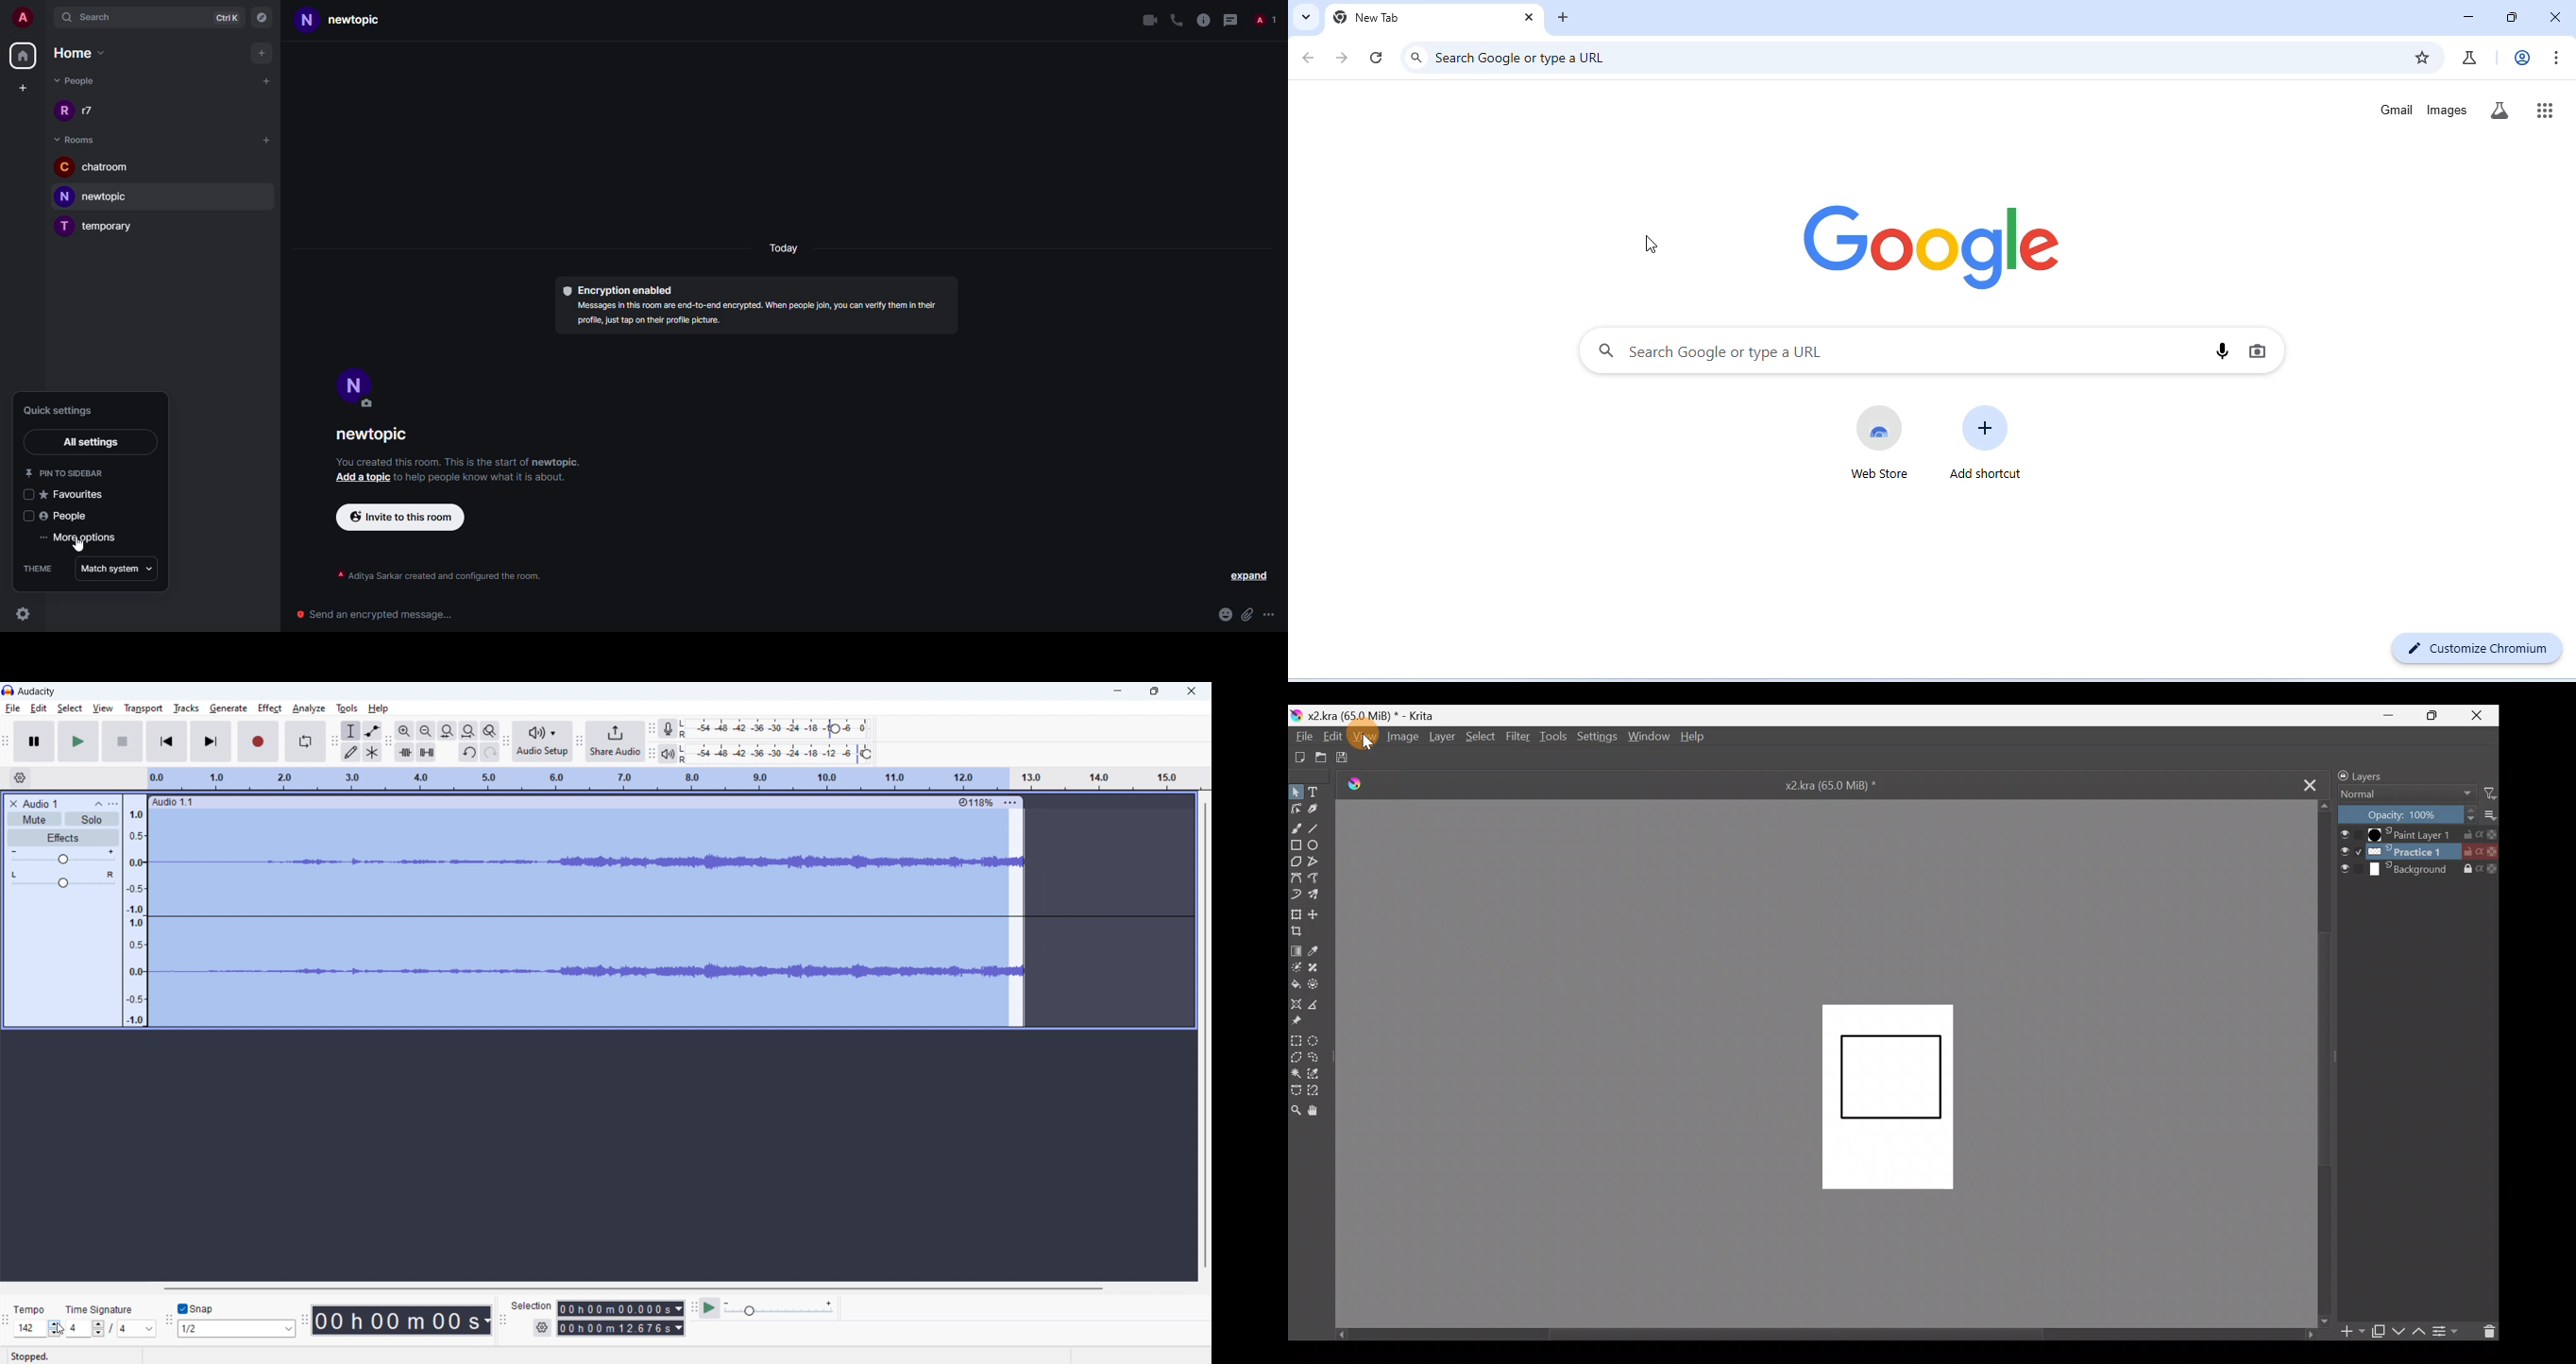  Describe the element at coordinates (791, 753) in the screenshot. I see `record level` at that location.